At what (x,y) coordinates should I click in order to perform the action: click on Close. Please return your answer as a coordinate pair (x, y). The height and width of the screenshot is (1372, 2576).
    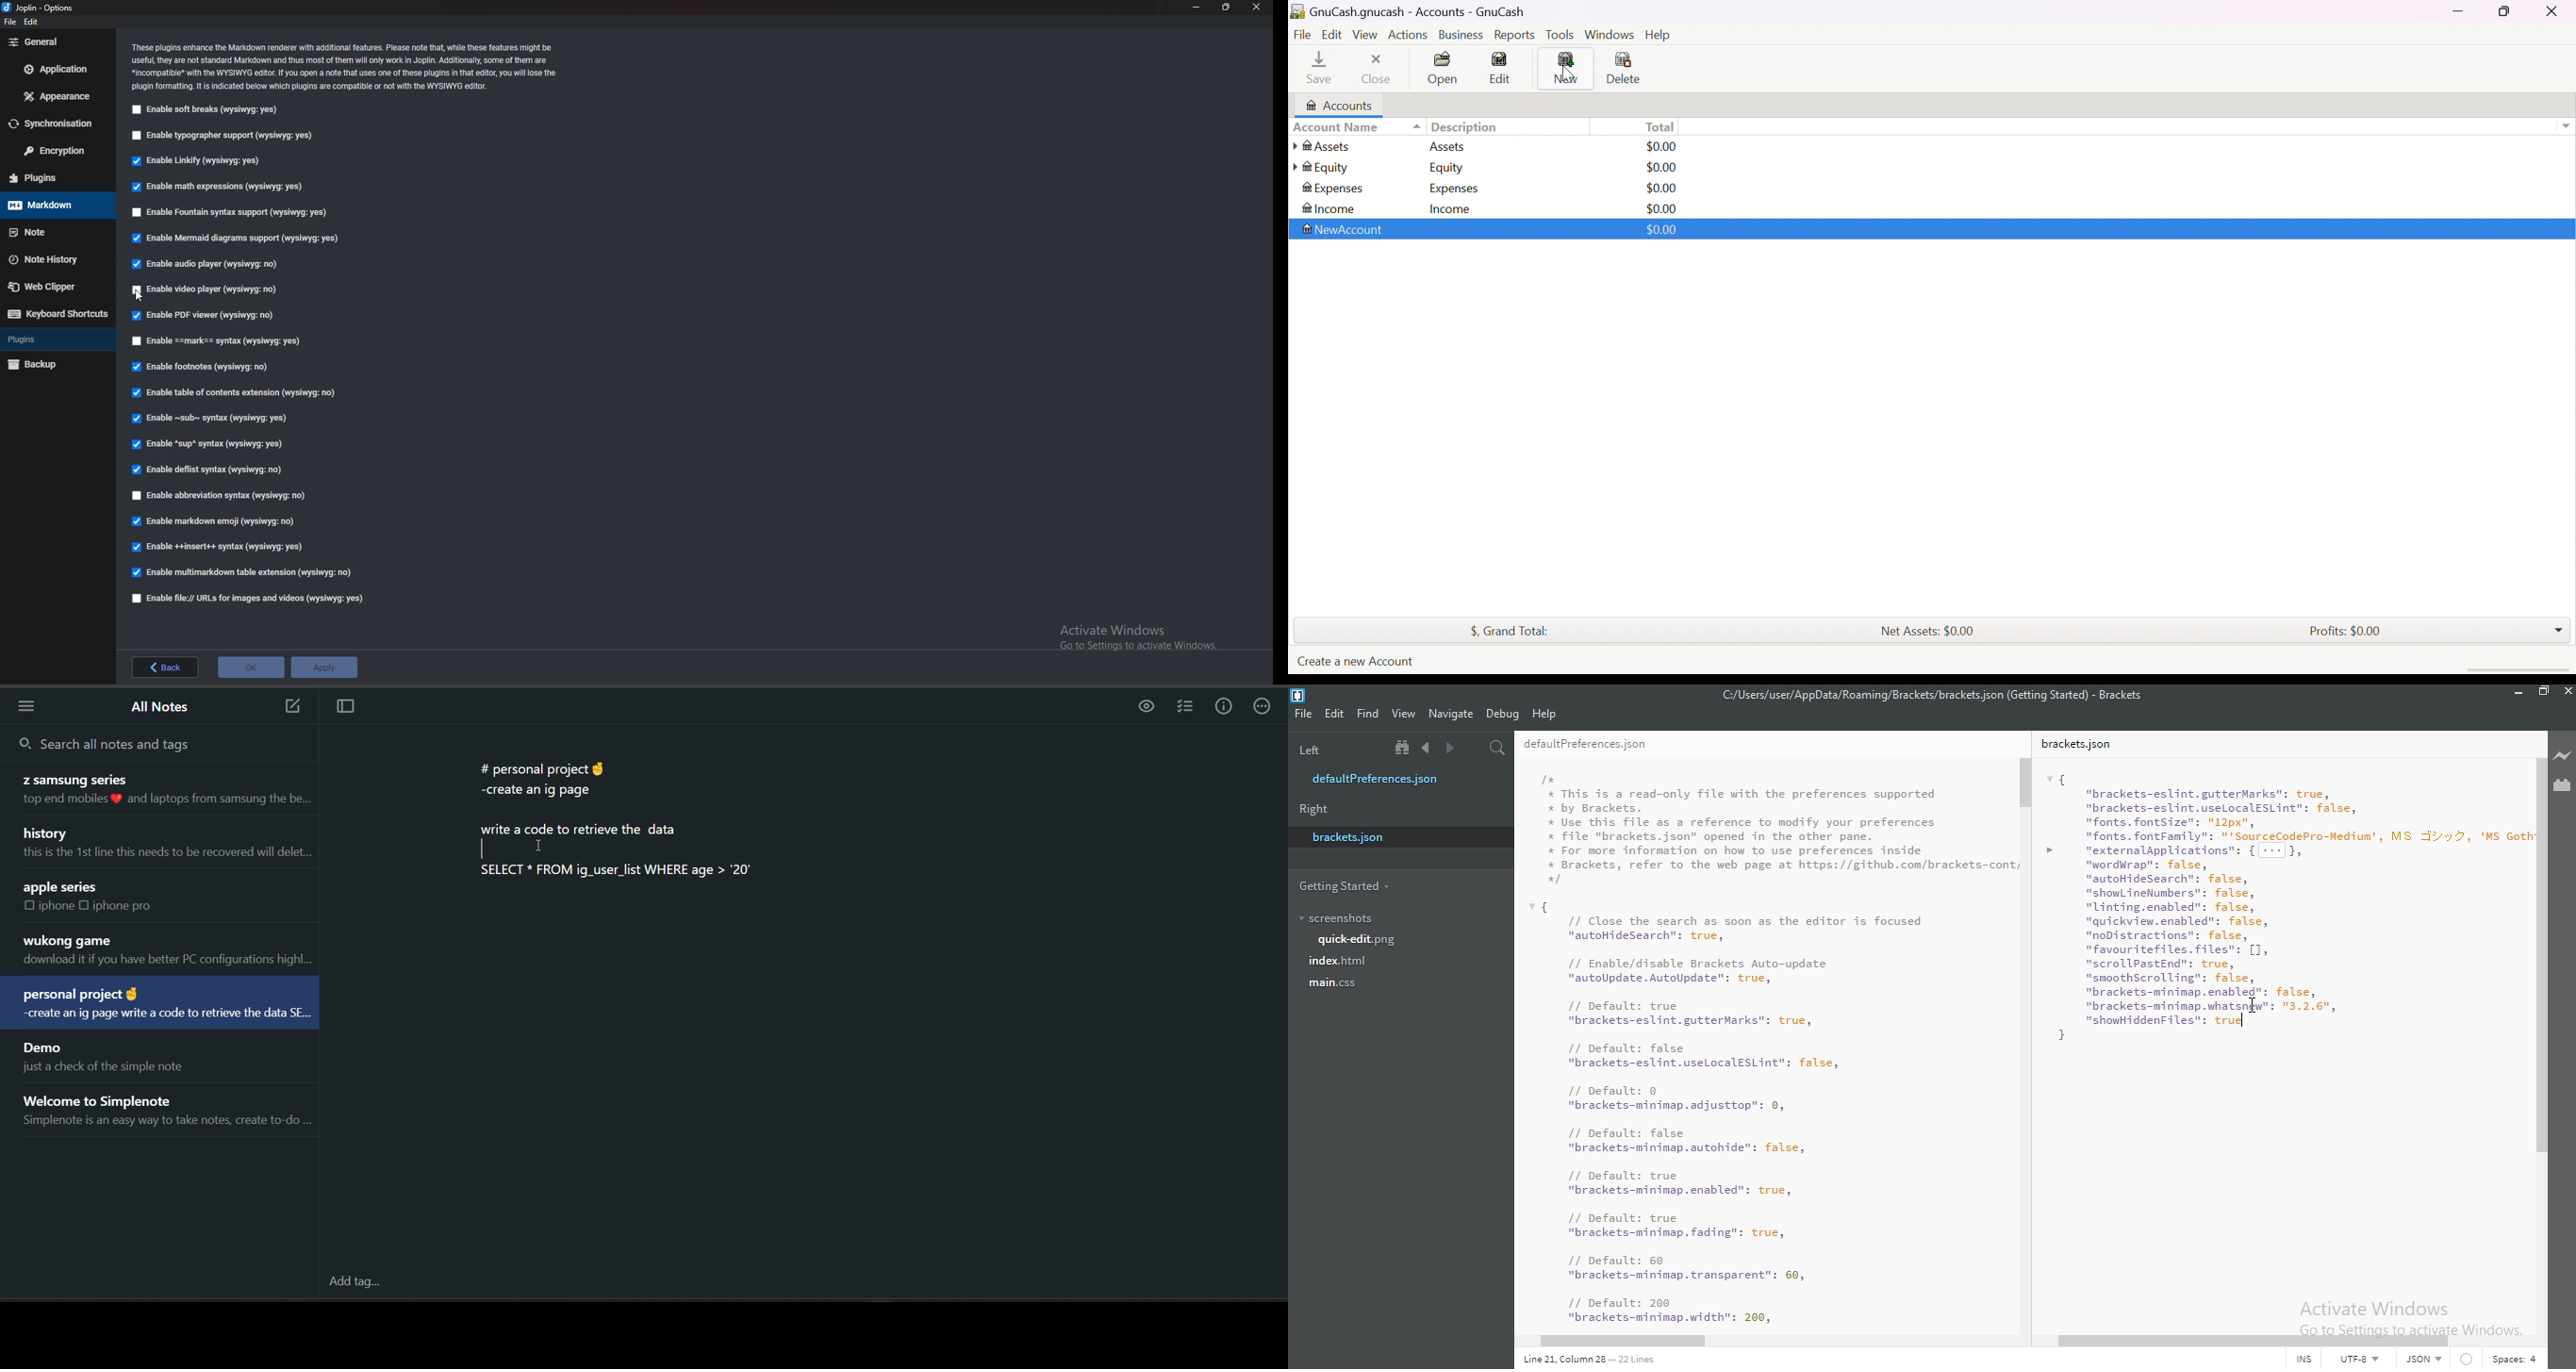
    Looking at the image, I should click on (1377, 70).